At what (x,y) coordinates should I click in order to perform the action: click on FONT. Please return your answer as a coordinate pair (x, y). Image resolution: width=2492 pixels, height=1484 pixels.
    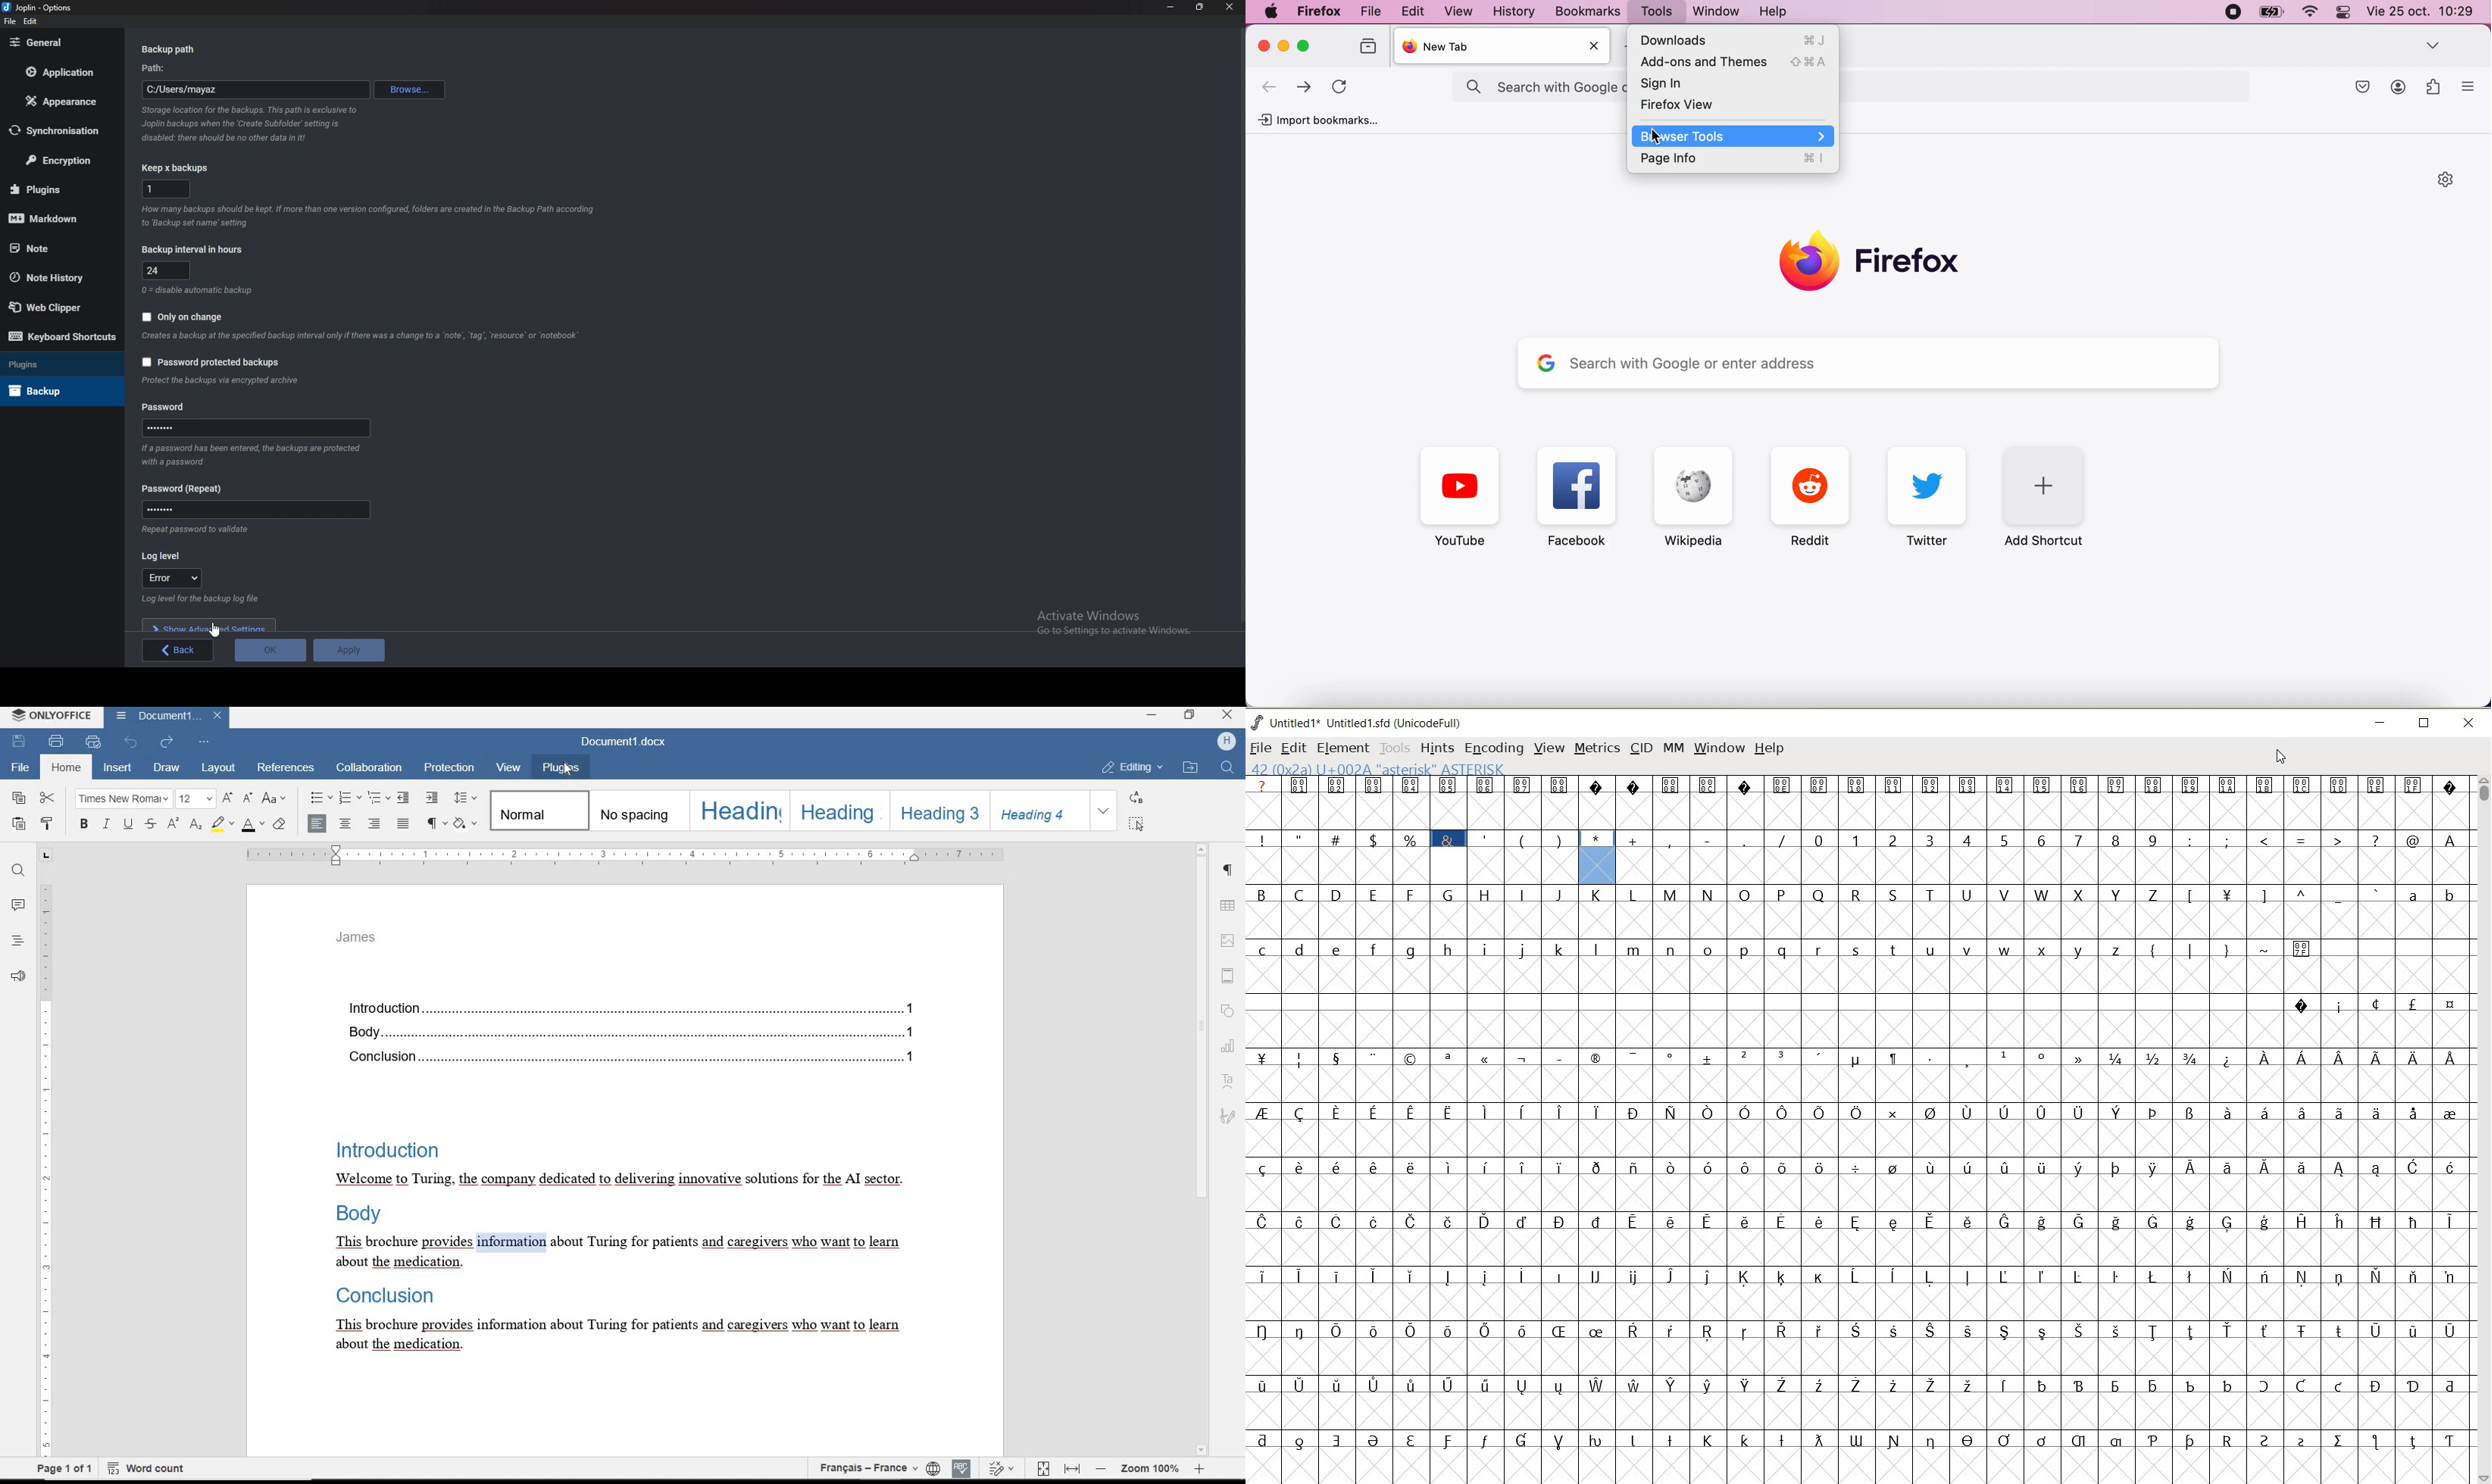
    Looking at the image, I should click on (125, 799).